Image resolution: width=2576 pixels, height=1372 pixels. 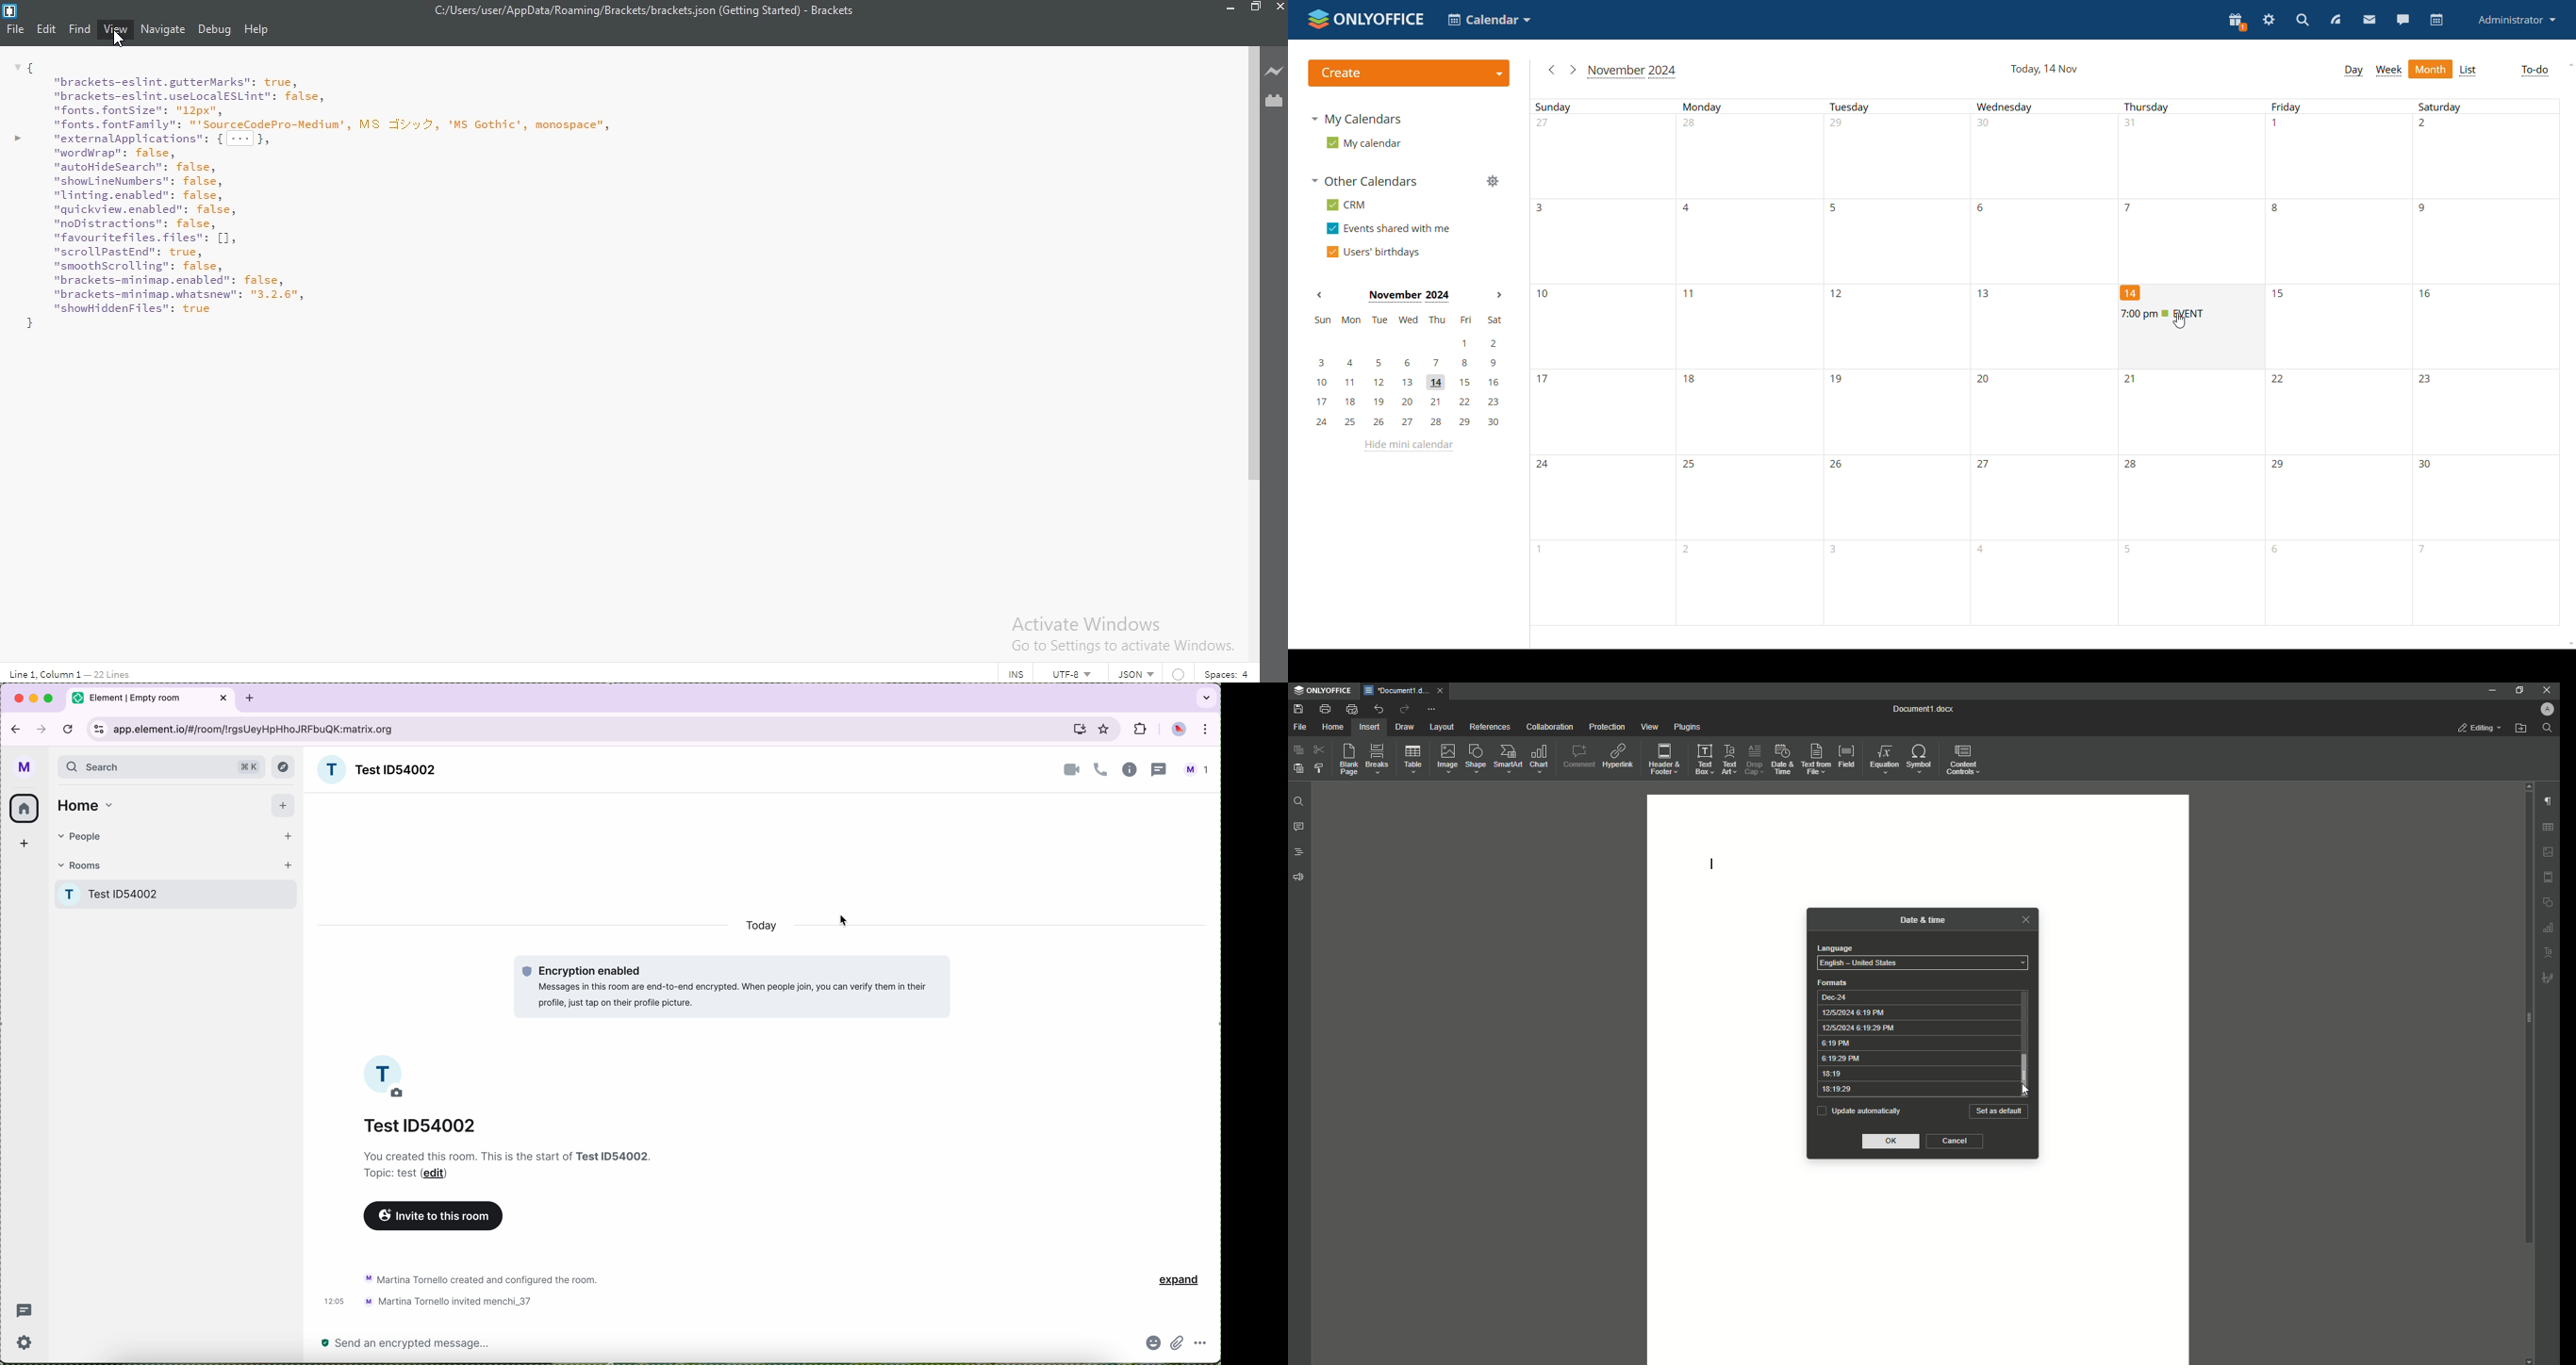 What do you see at coordinates (1405, 726) in the screenshot?
I see `Draw` at bounding box center [1405, 726].